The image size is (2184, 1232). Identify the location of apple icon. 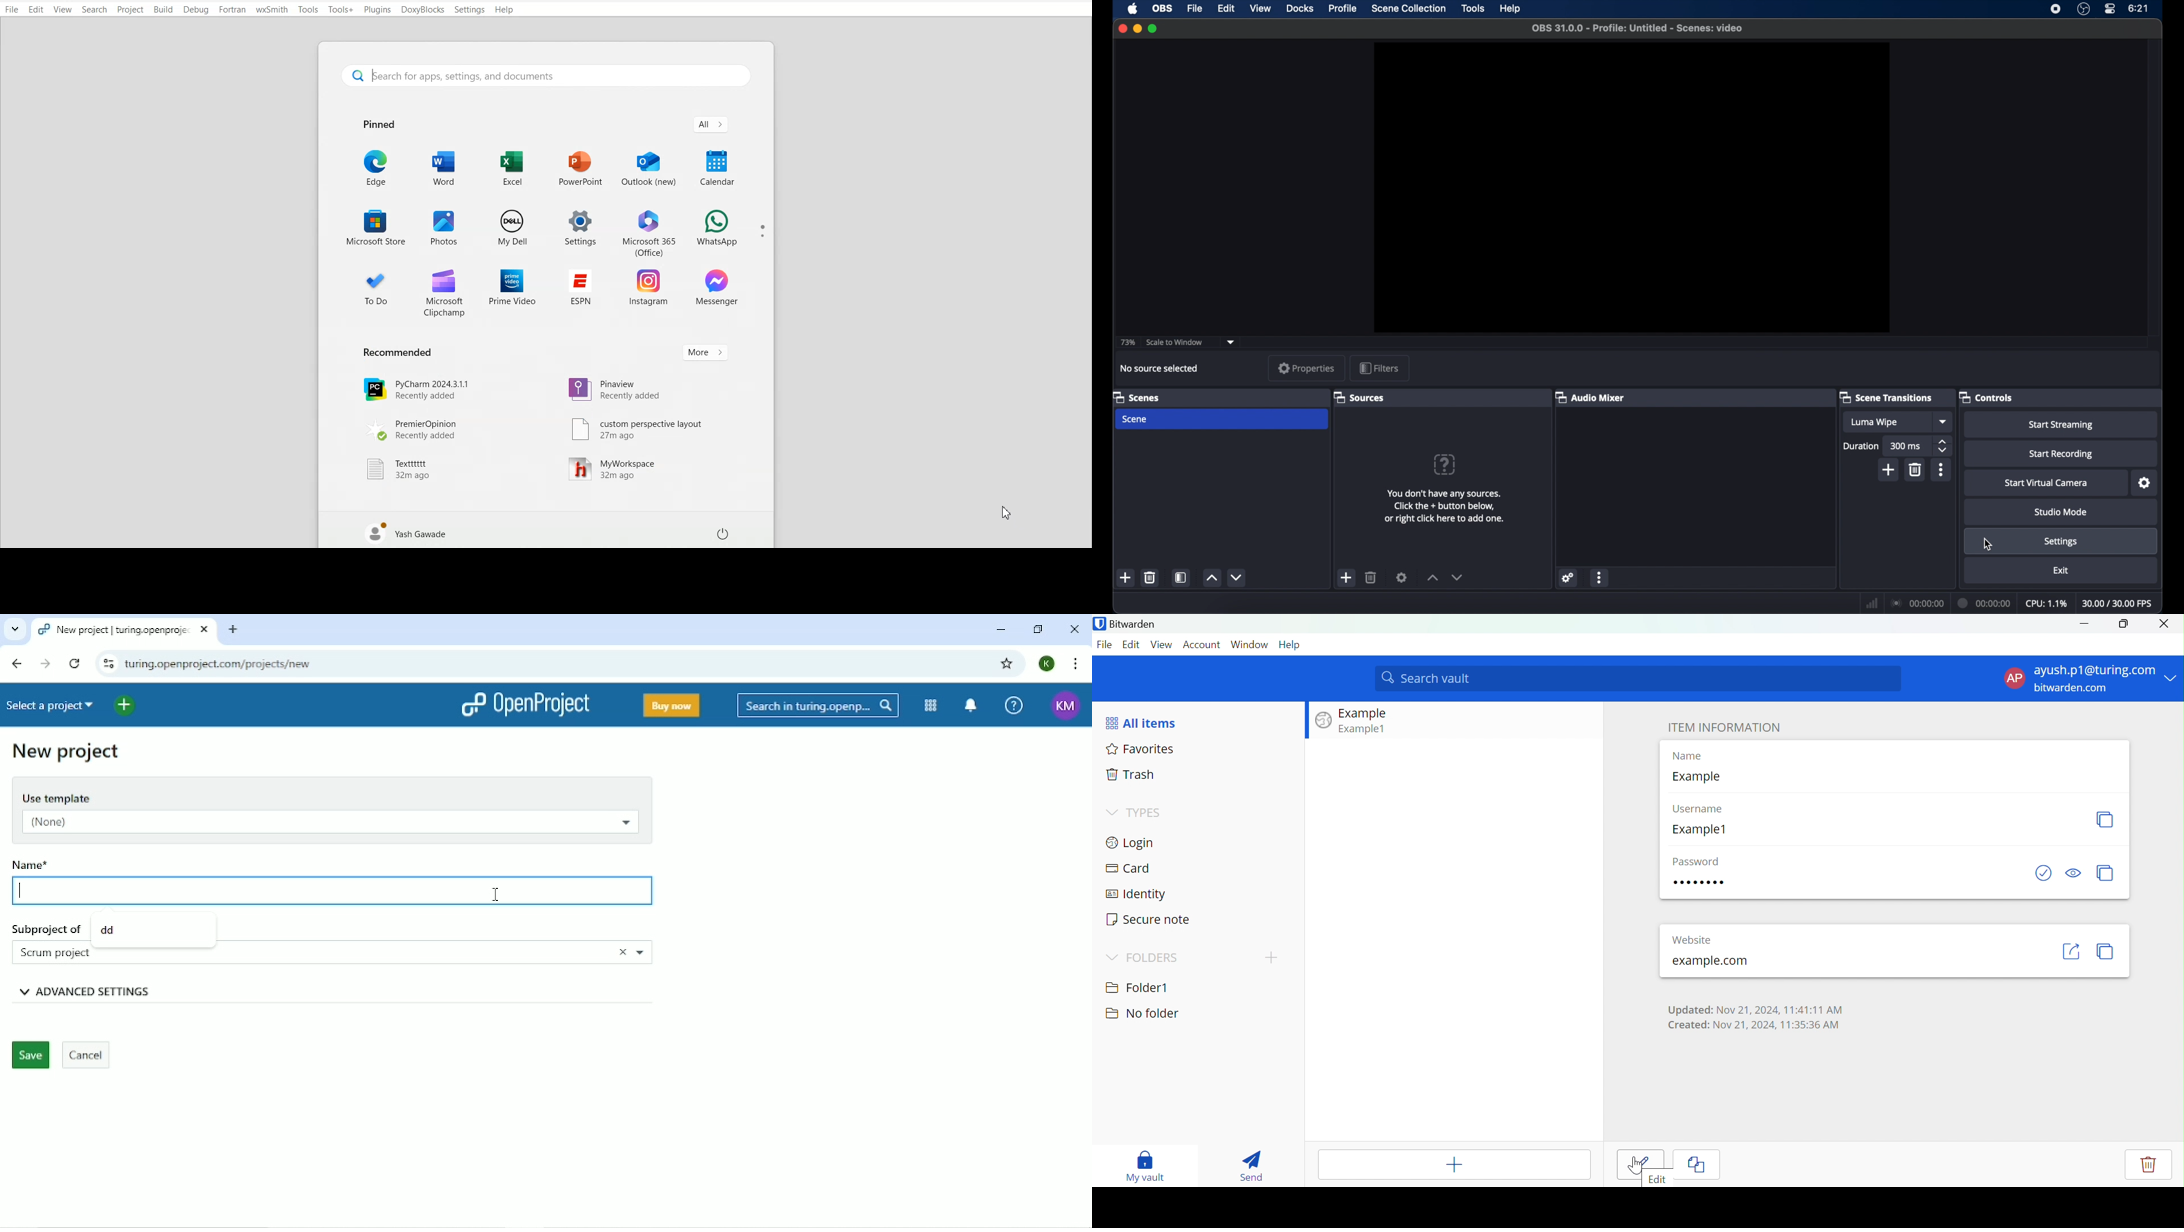
(1132, 9).